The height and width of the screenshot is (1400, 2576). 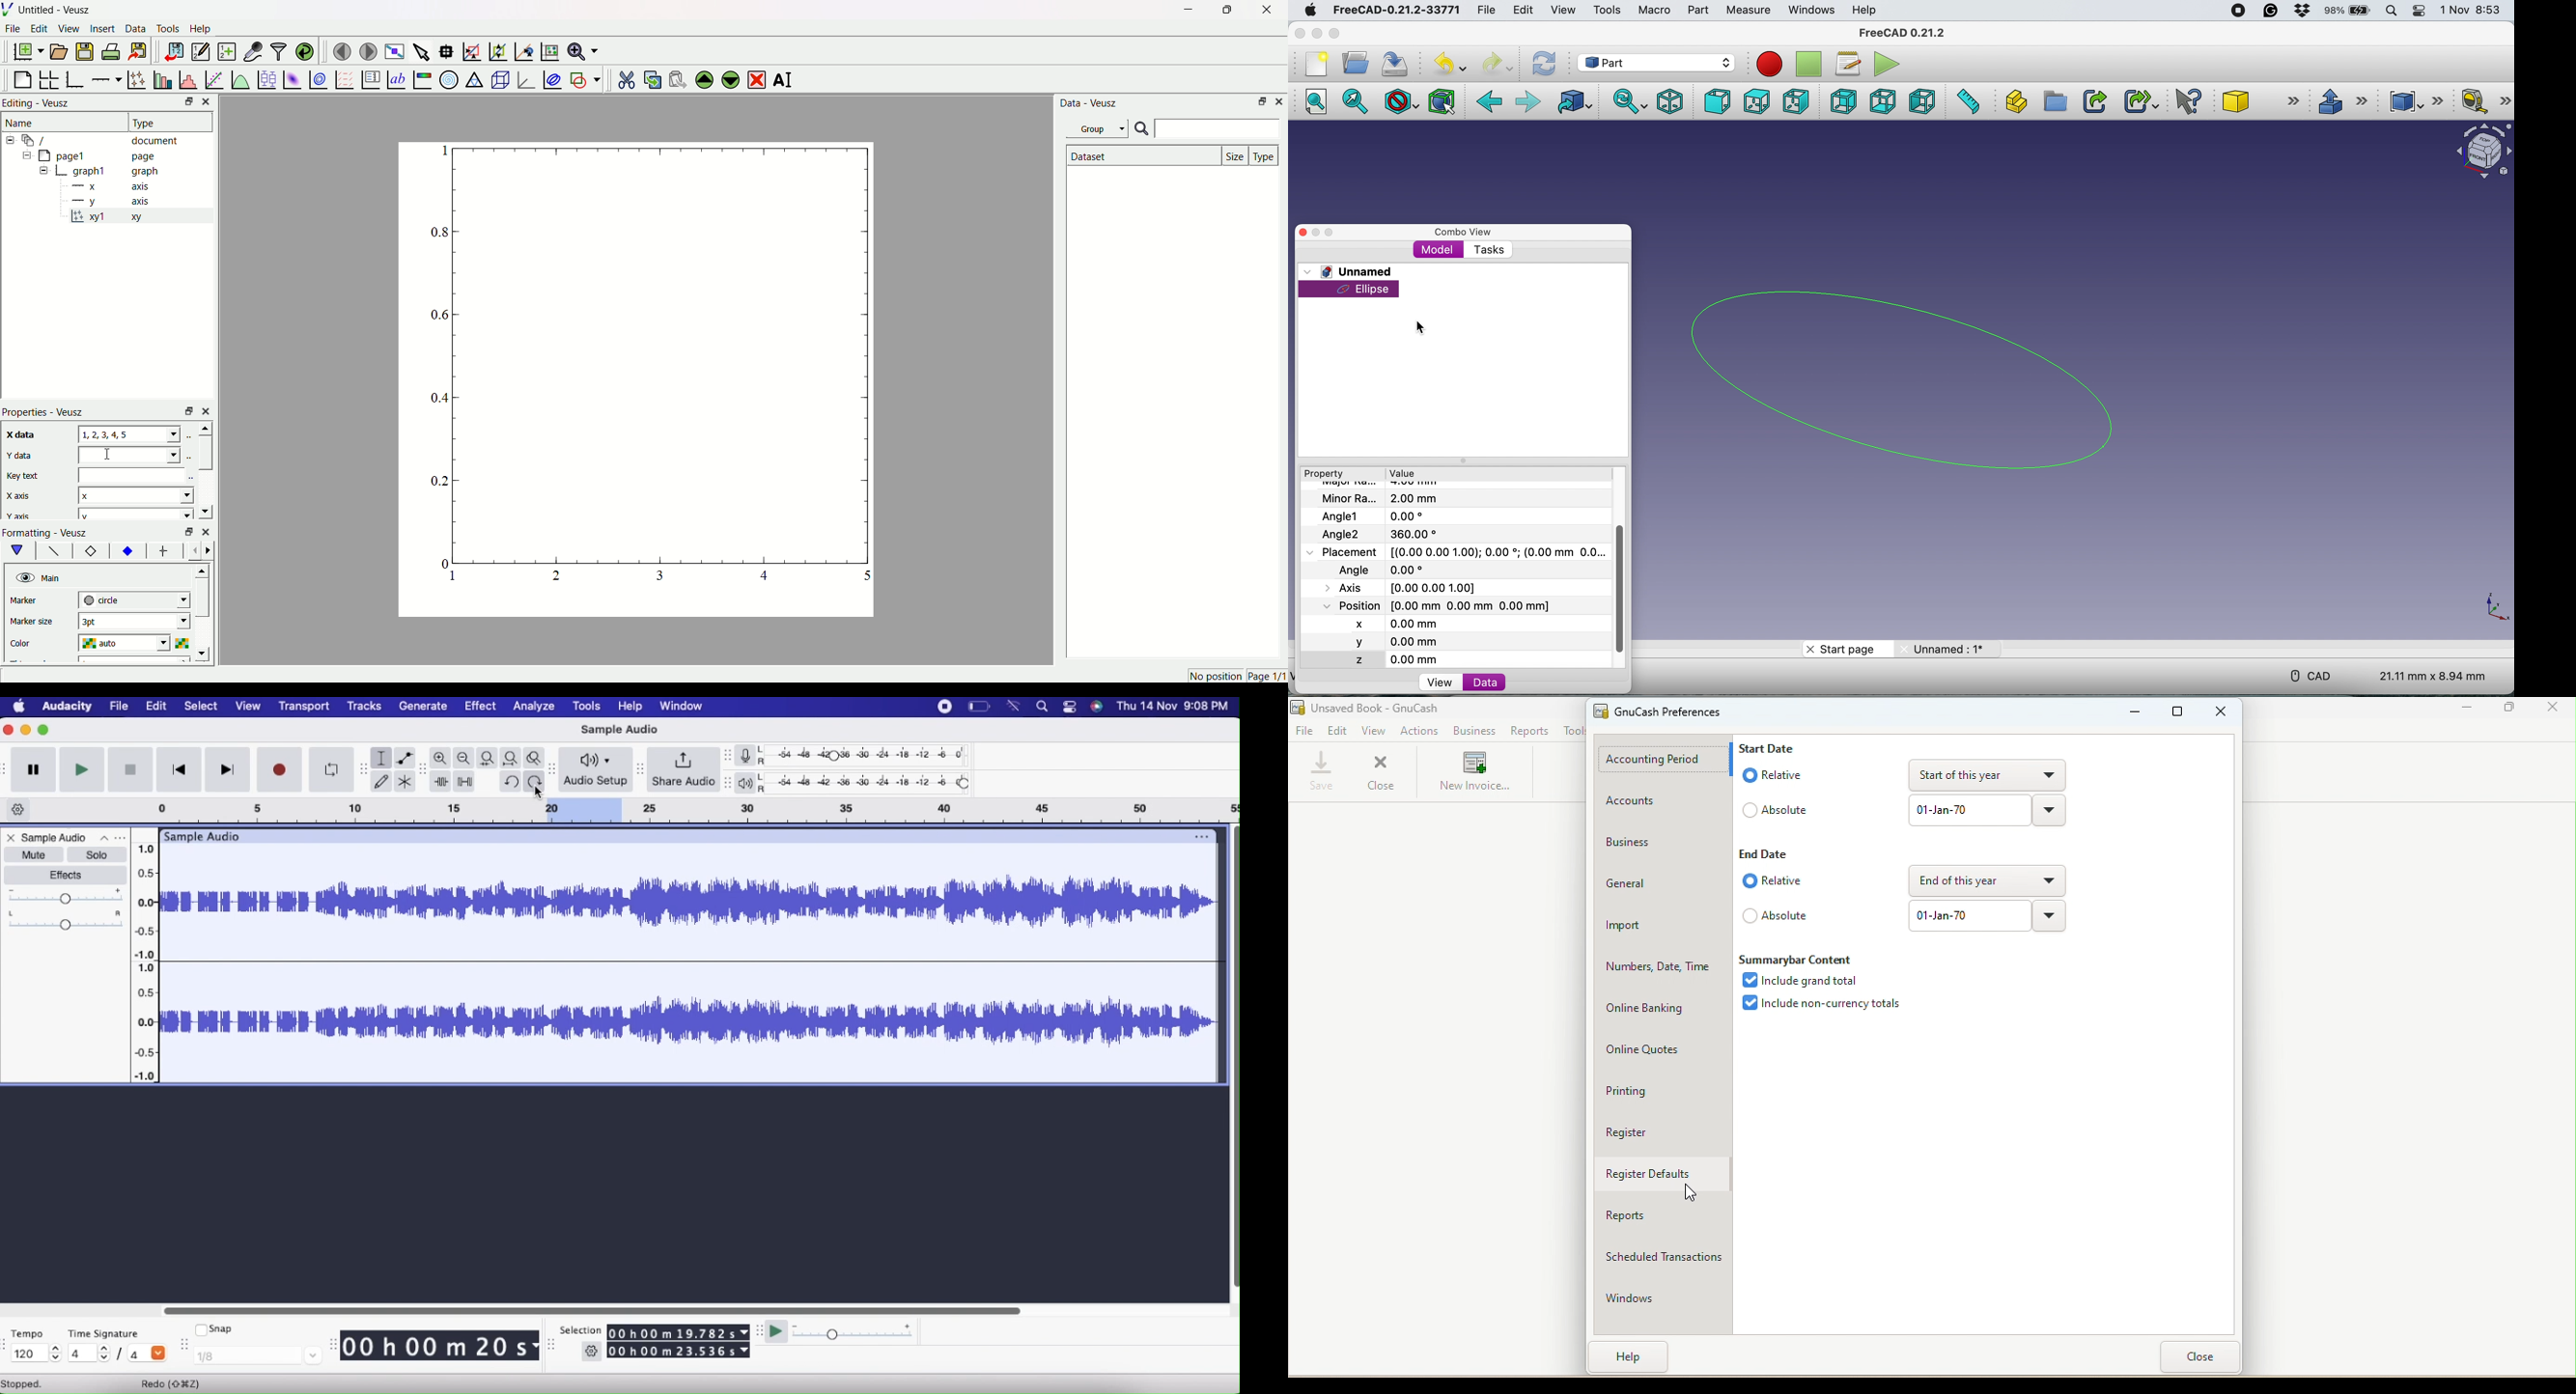 What do you see at coordinates (105, 1334) in the screenshot?
I see `Time Signature` at bounding box center [105, 1334].